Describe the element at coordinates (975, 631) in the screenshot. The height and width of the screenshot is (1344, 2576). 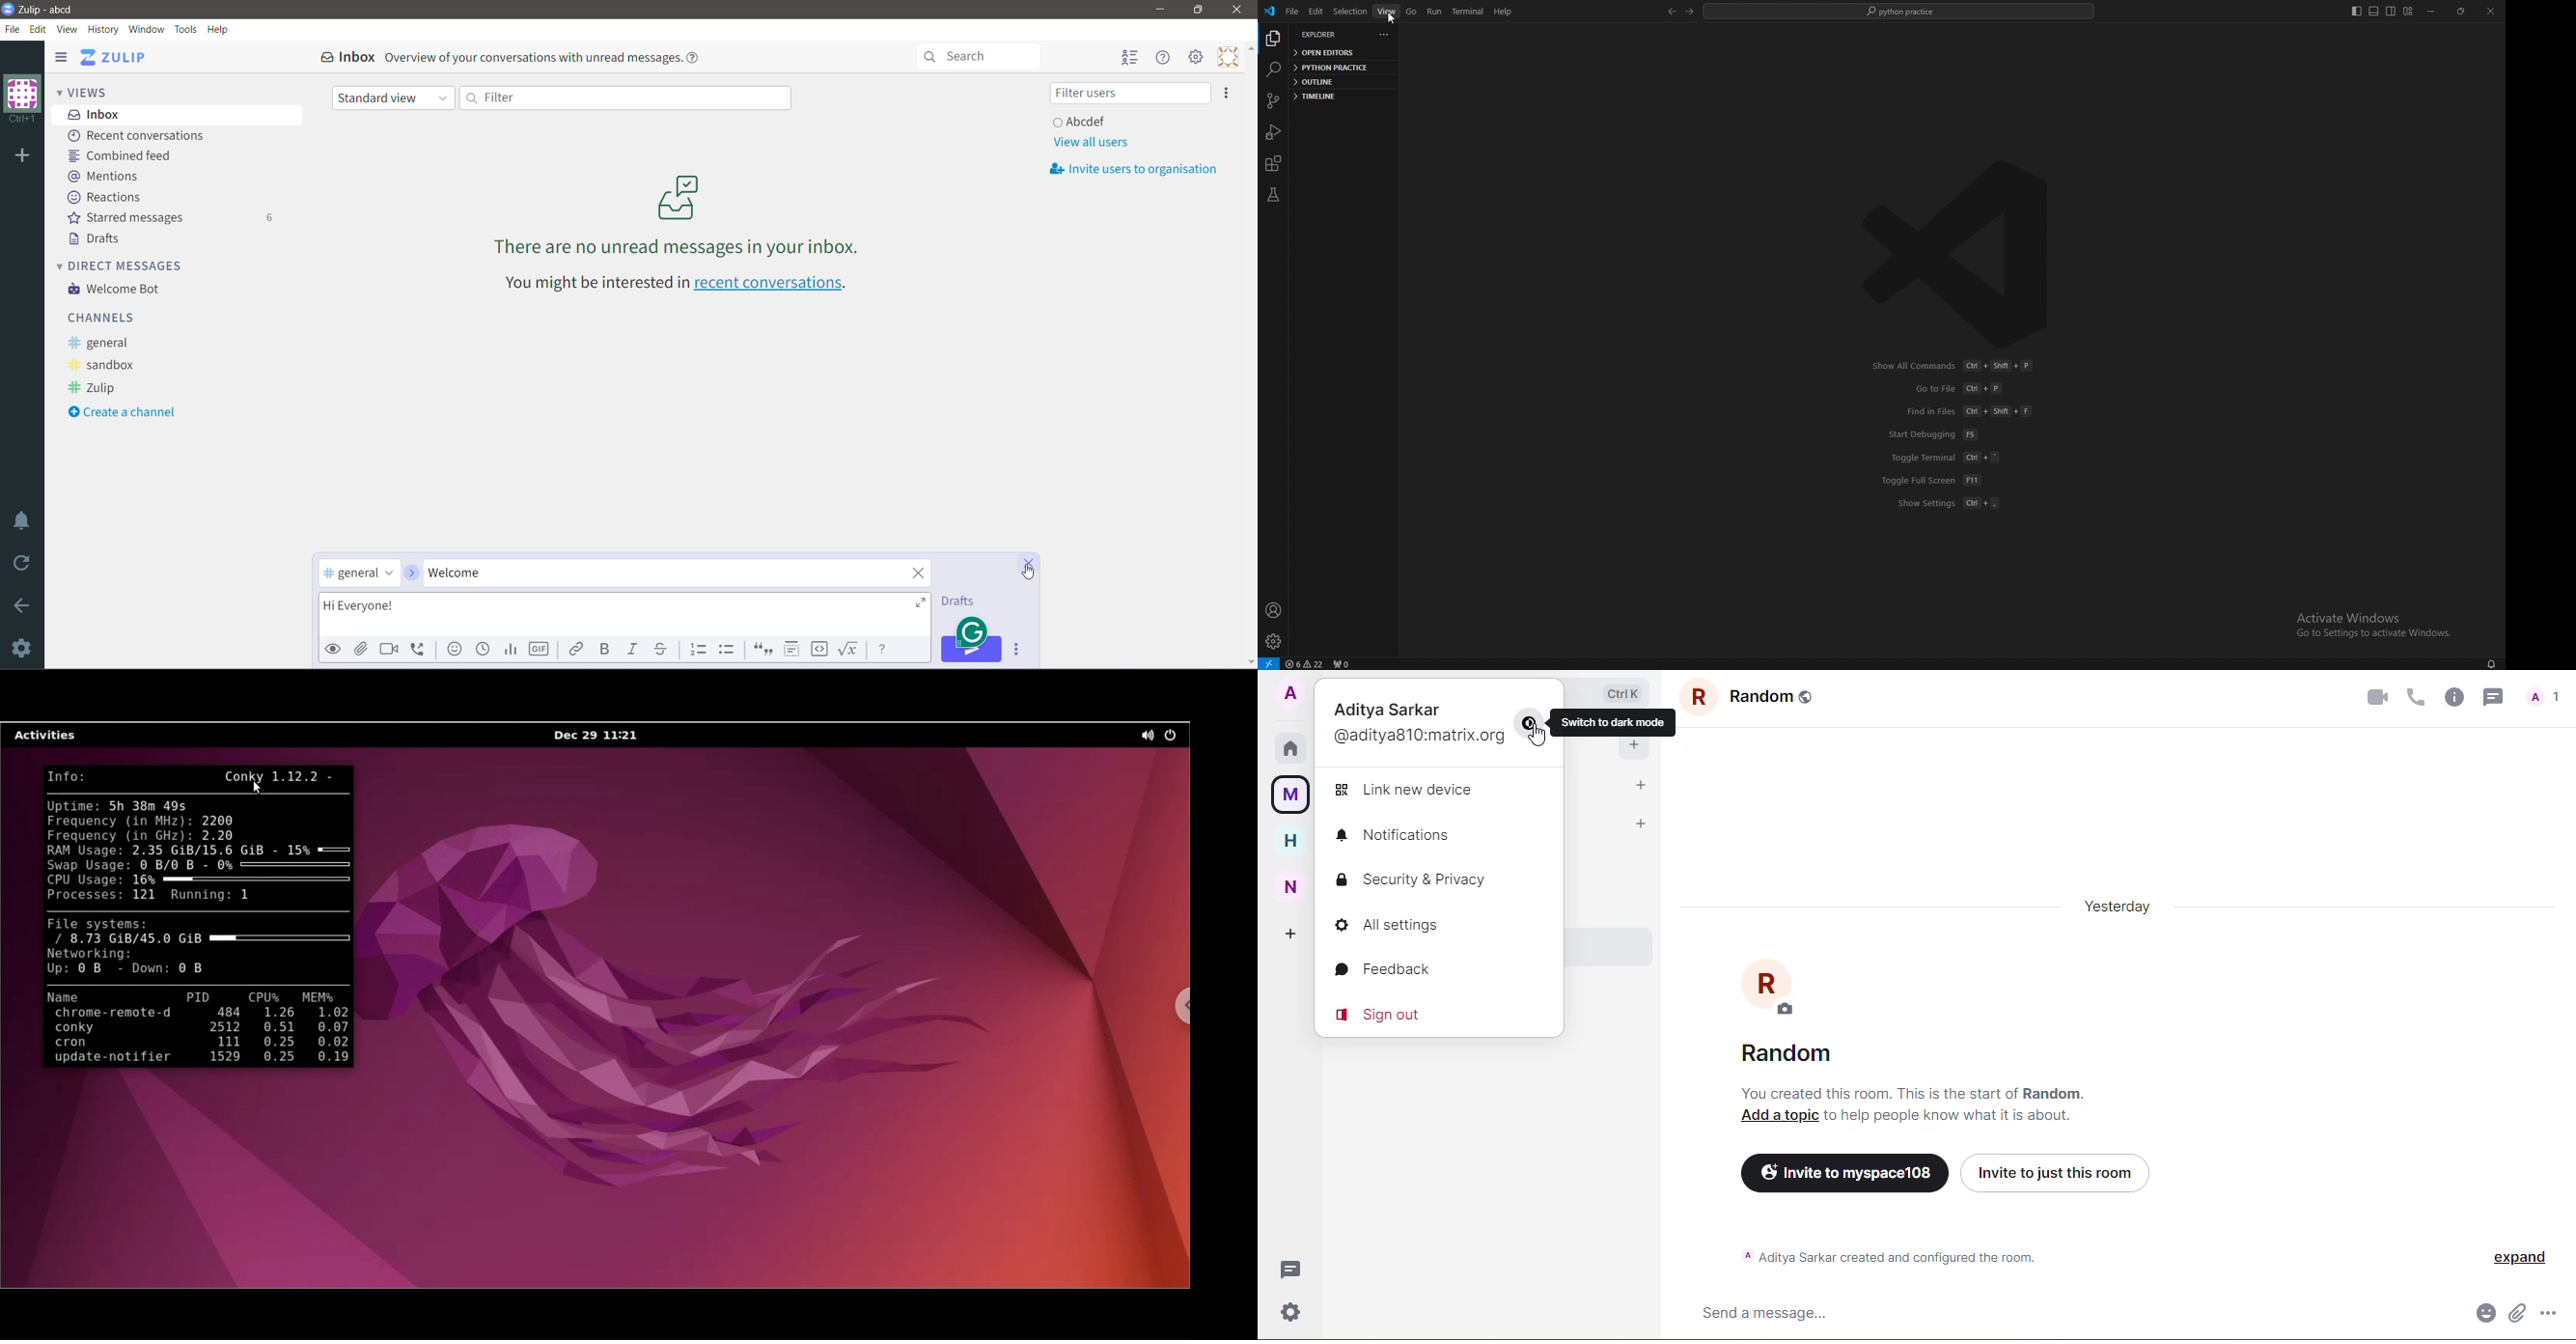
I see `desktop popup` at that location.